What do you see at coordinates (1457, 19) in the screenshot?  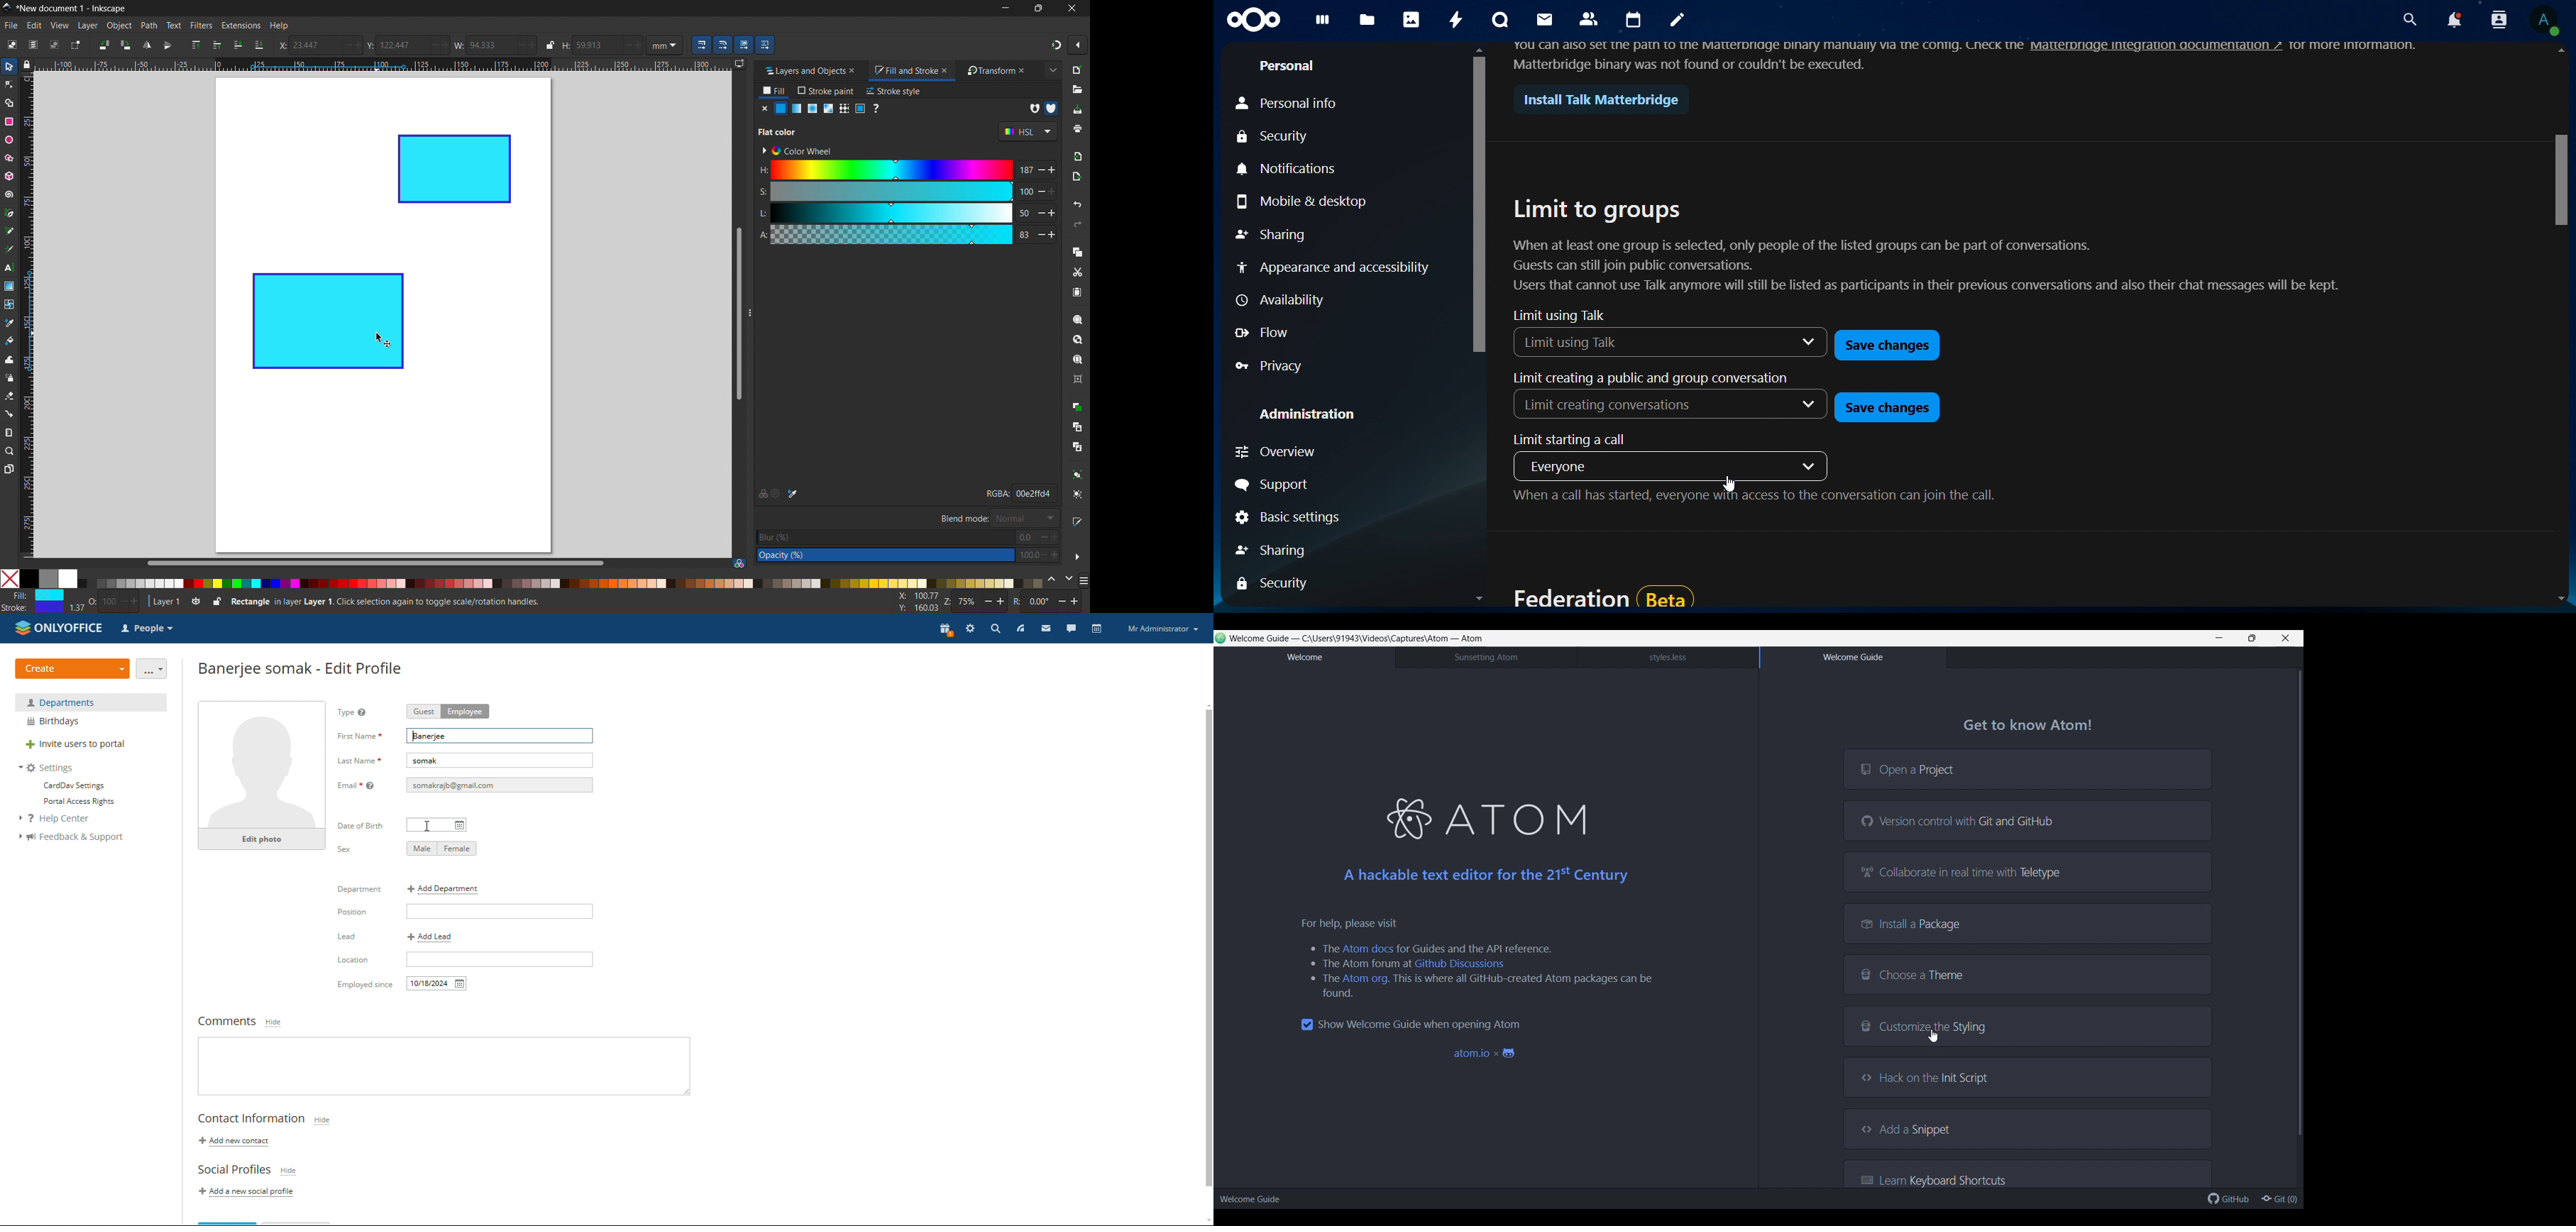 I see `activity` at bounding box center [1457, 19].